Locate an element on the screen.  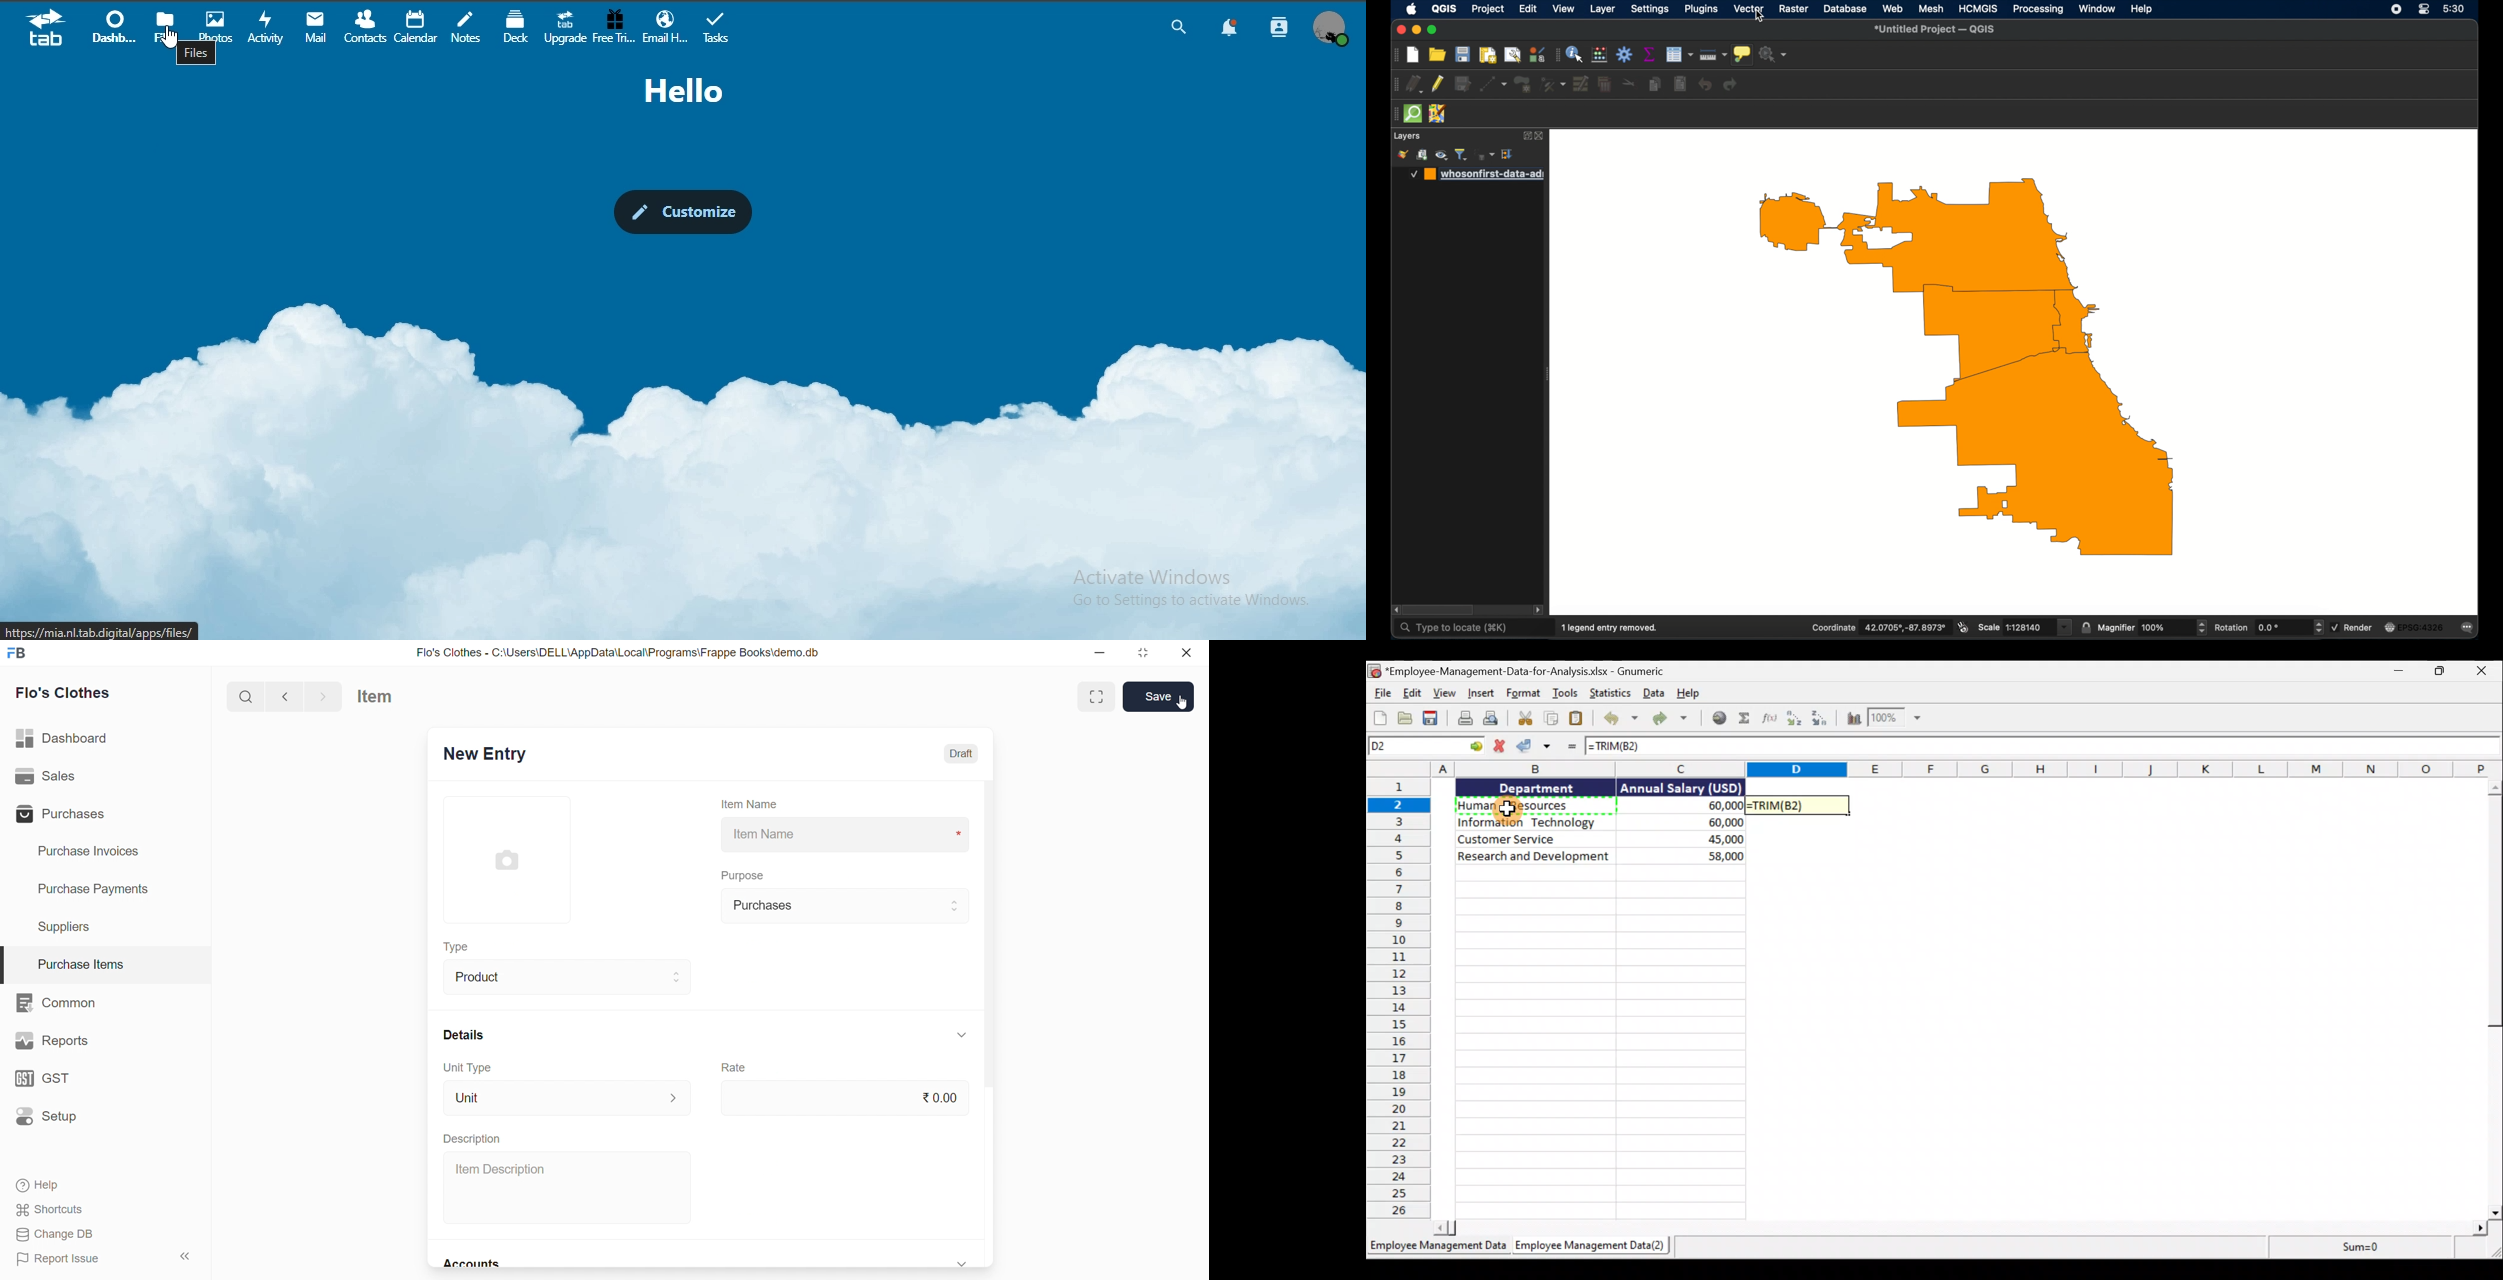
Accounts is located at coordinates (476, 1264).